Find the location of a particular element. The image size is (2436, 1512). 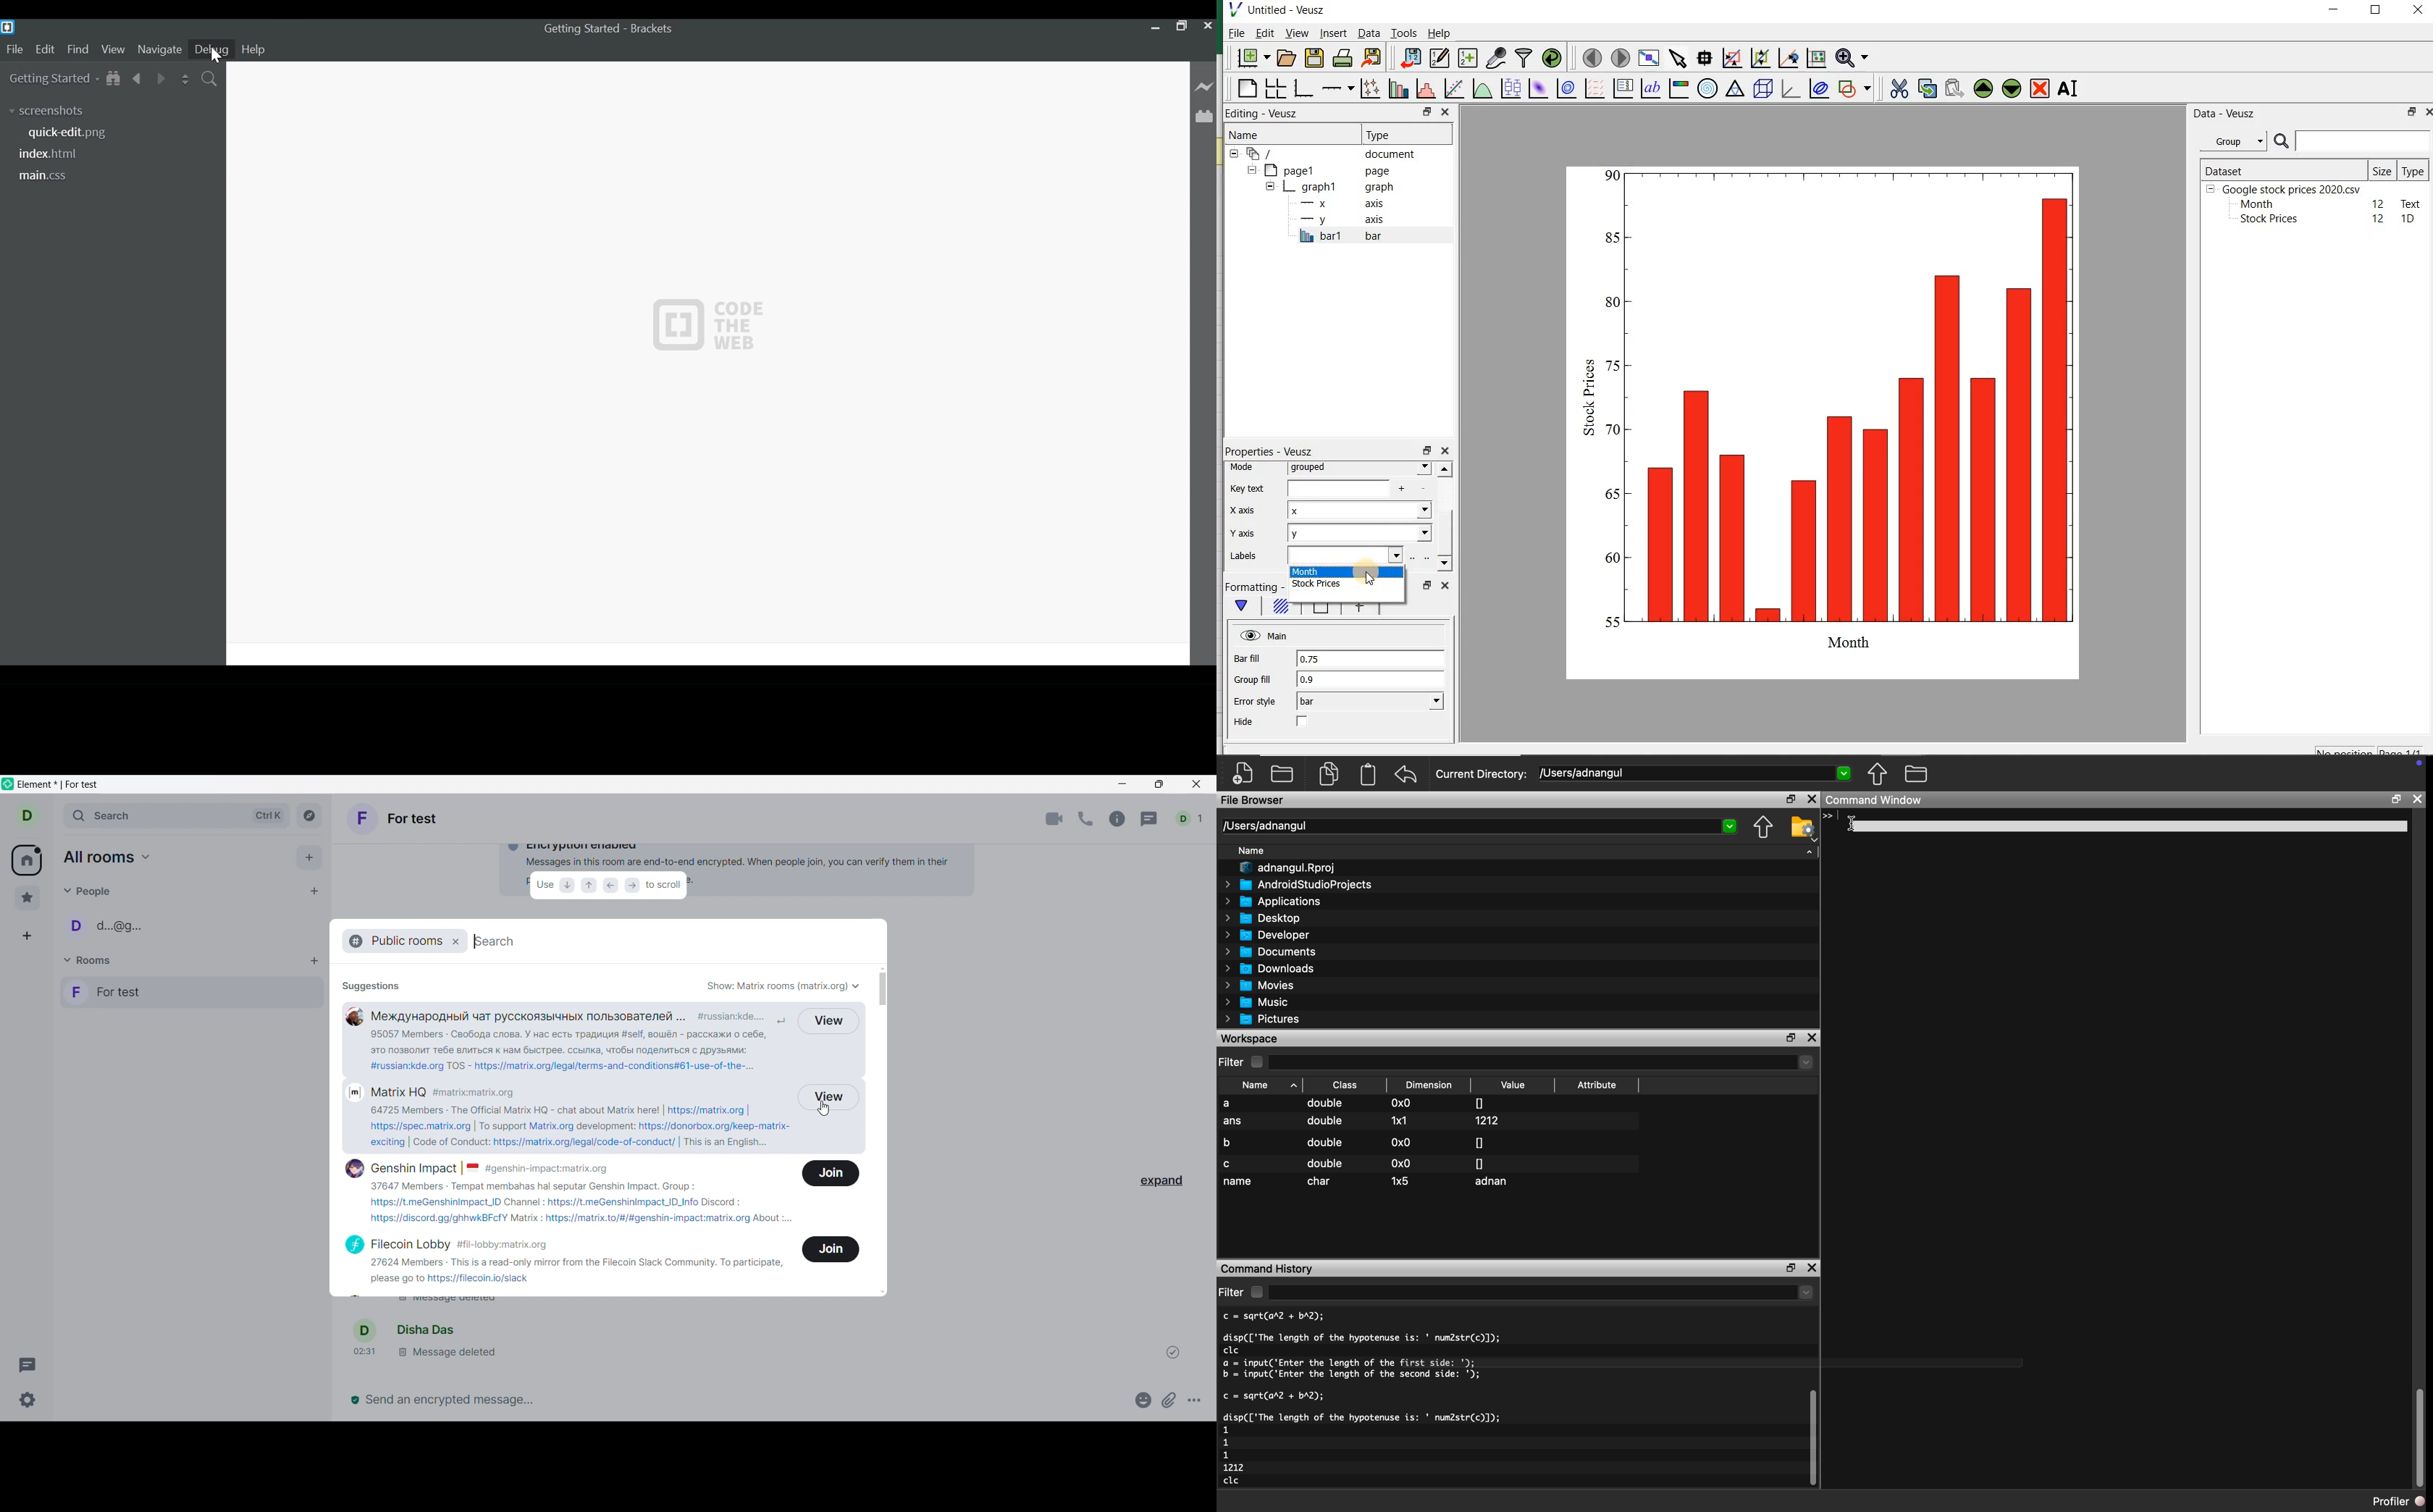

Room info is located at coordinates (1118, 819).